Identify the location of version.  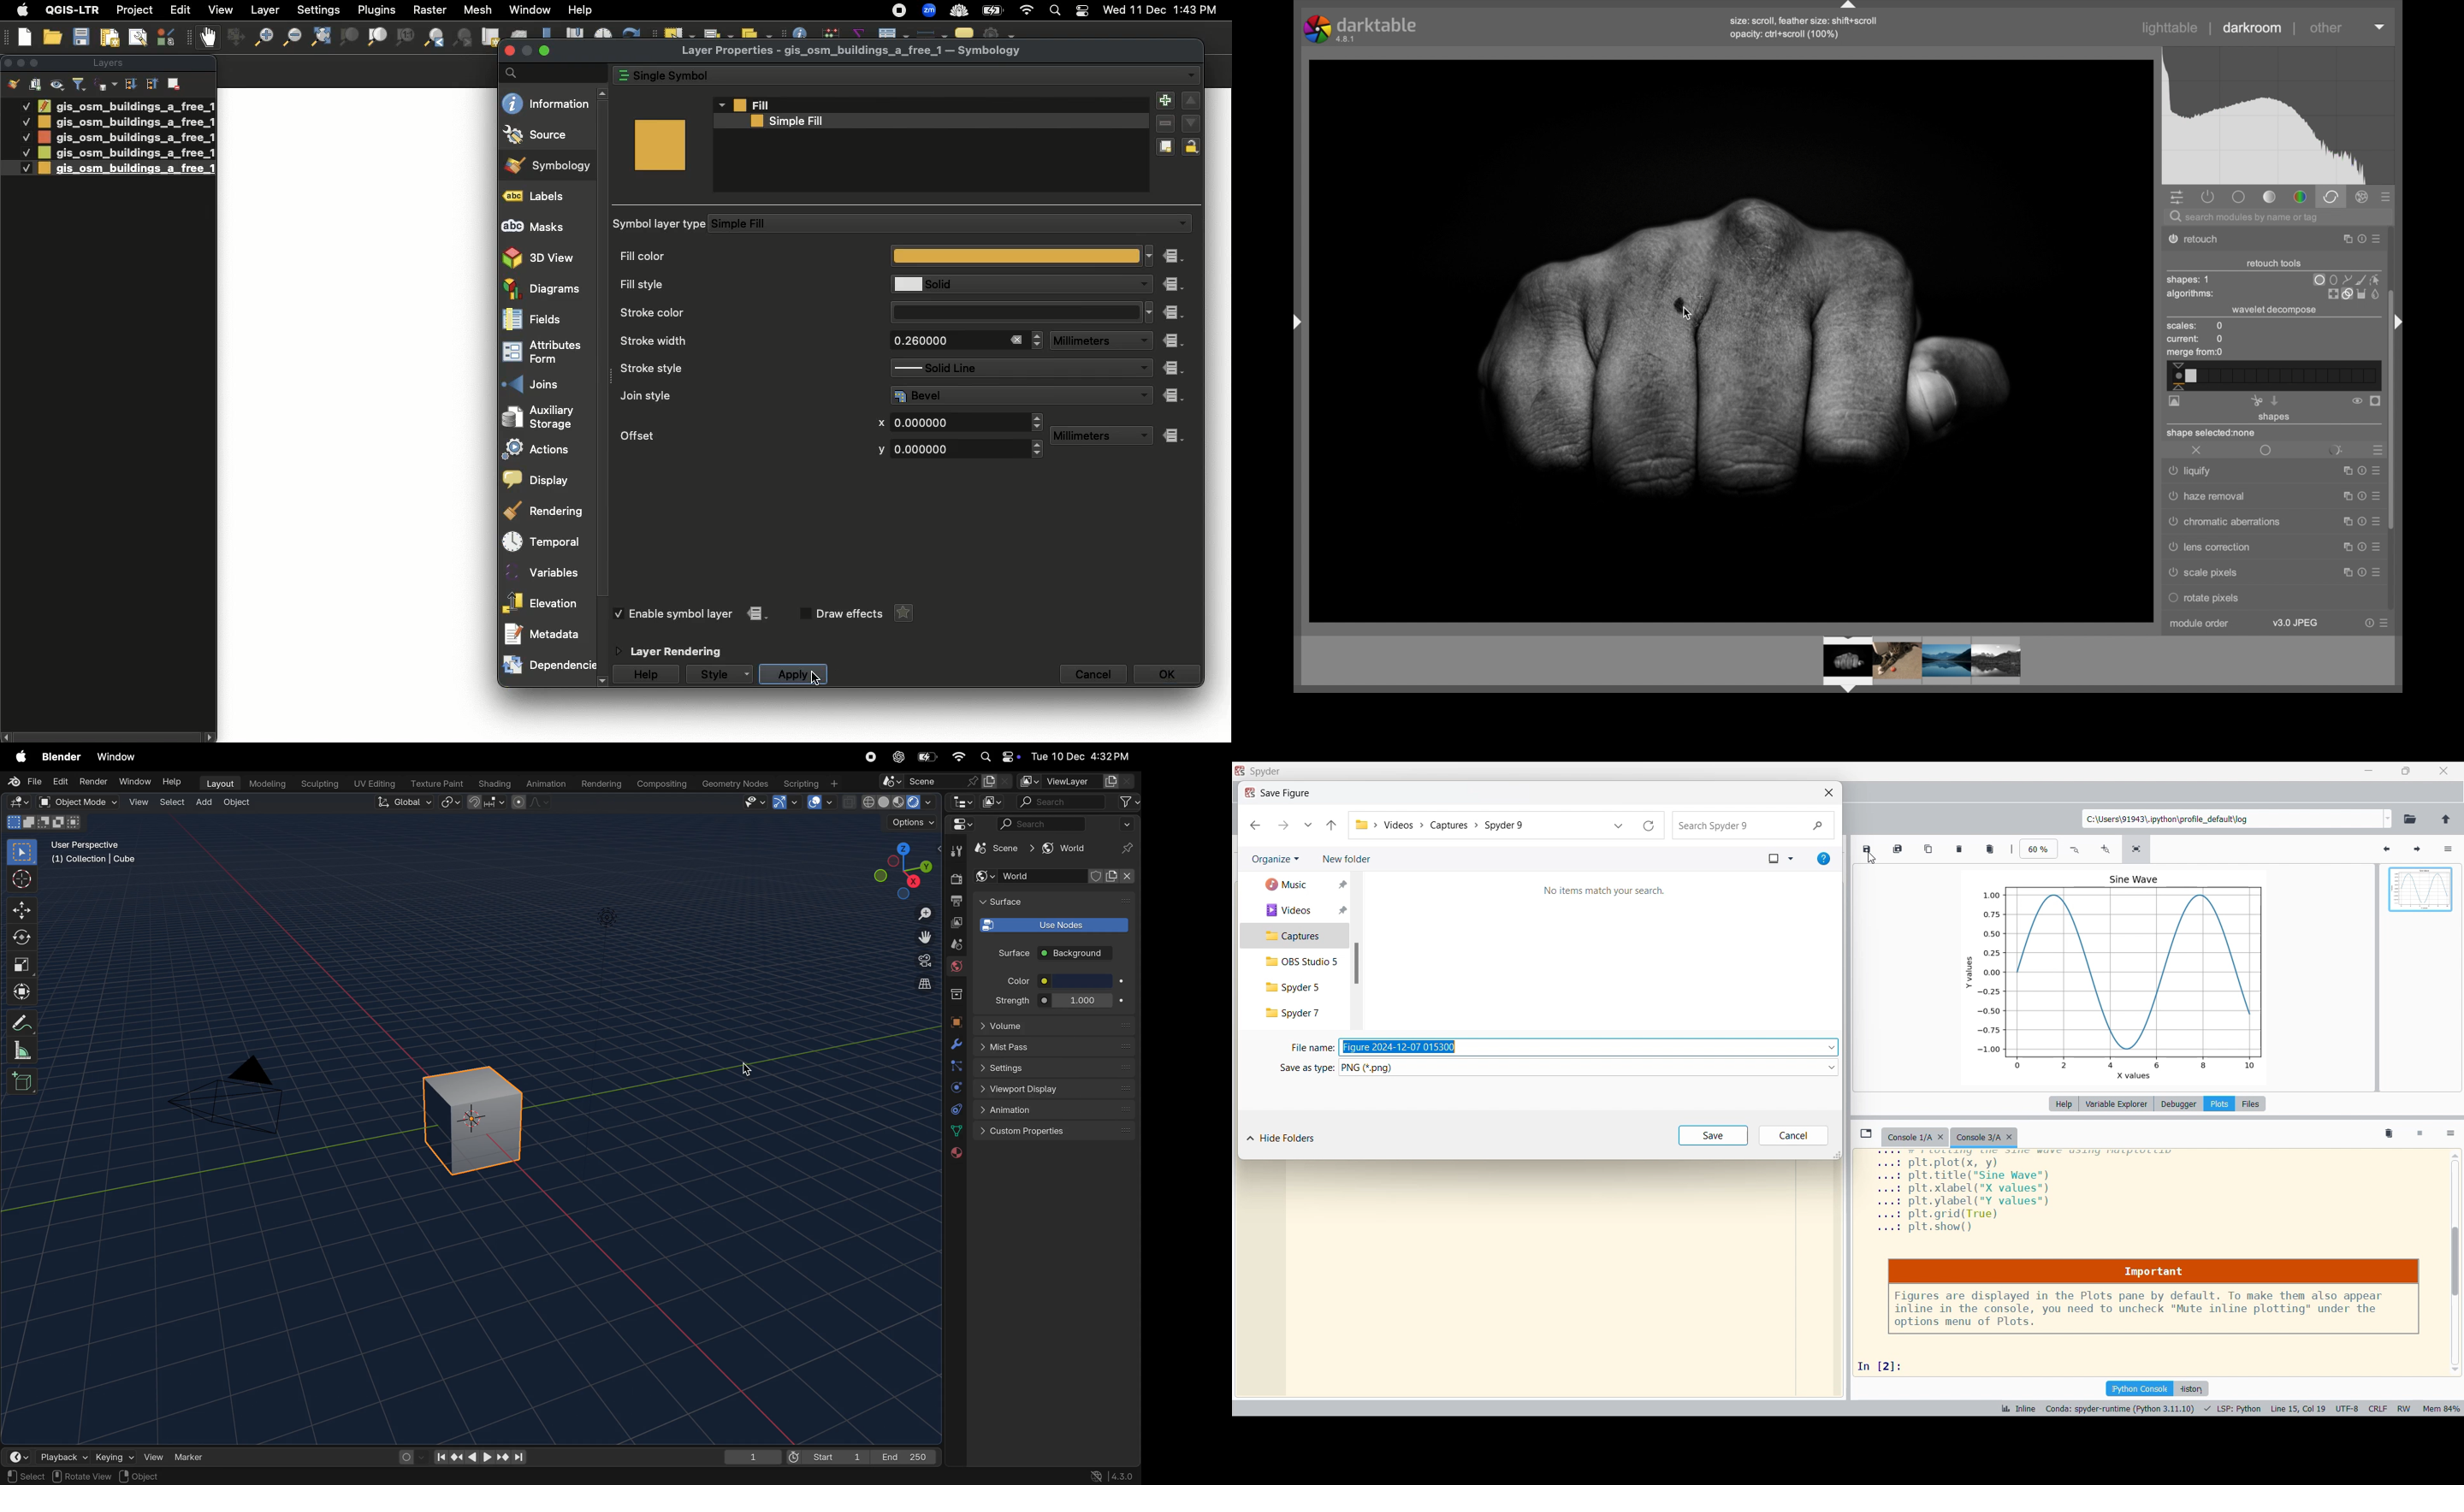
(1117, 1476).